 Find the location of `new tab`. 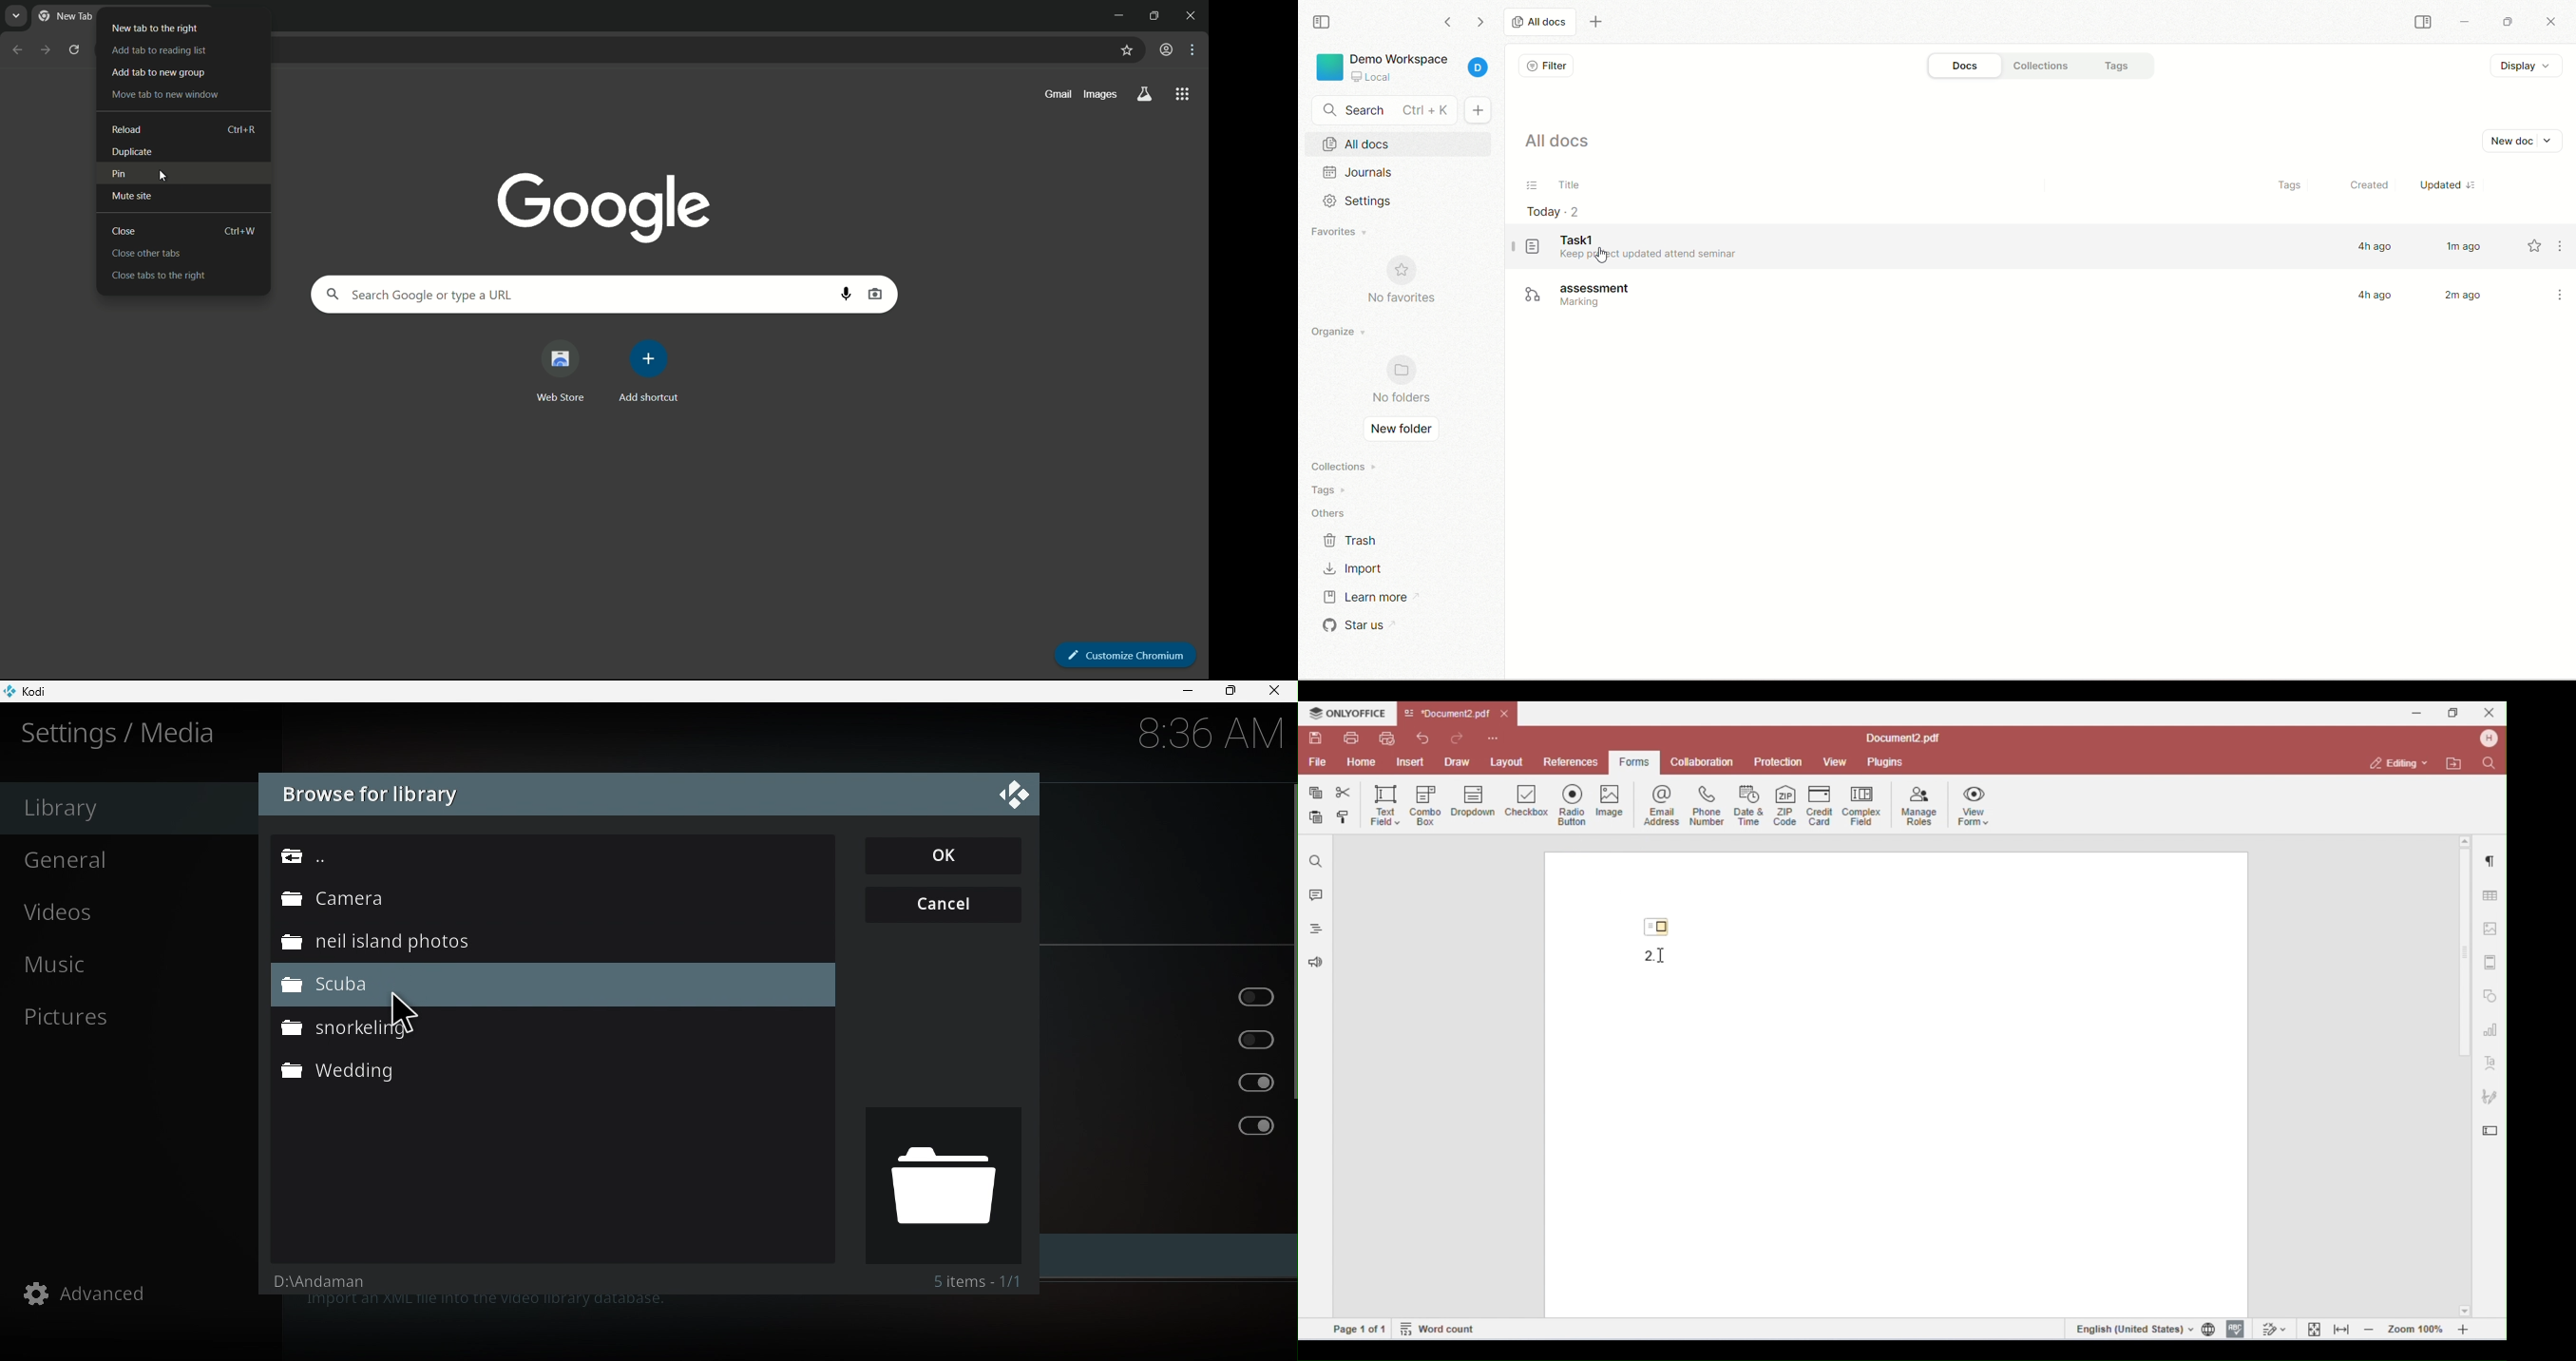

new tab is located at coordinates (1598, 22).